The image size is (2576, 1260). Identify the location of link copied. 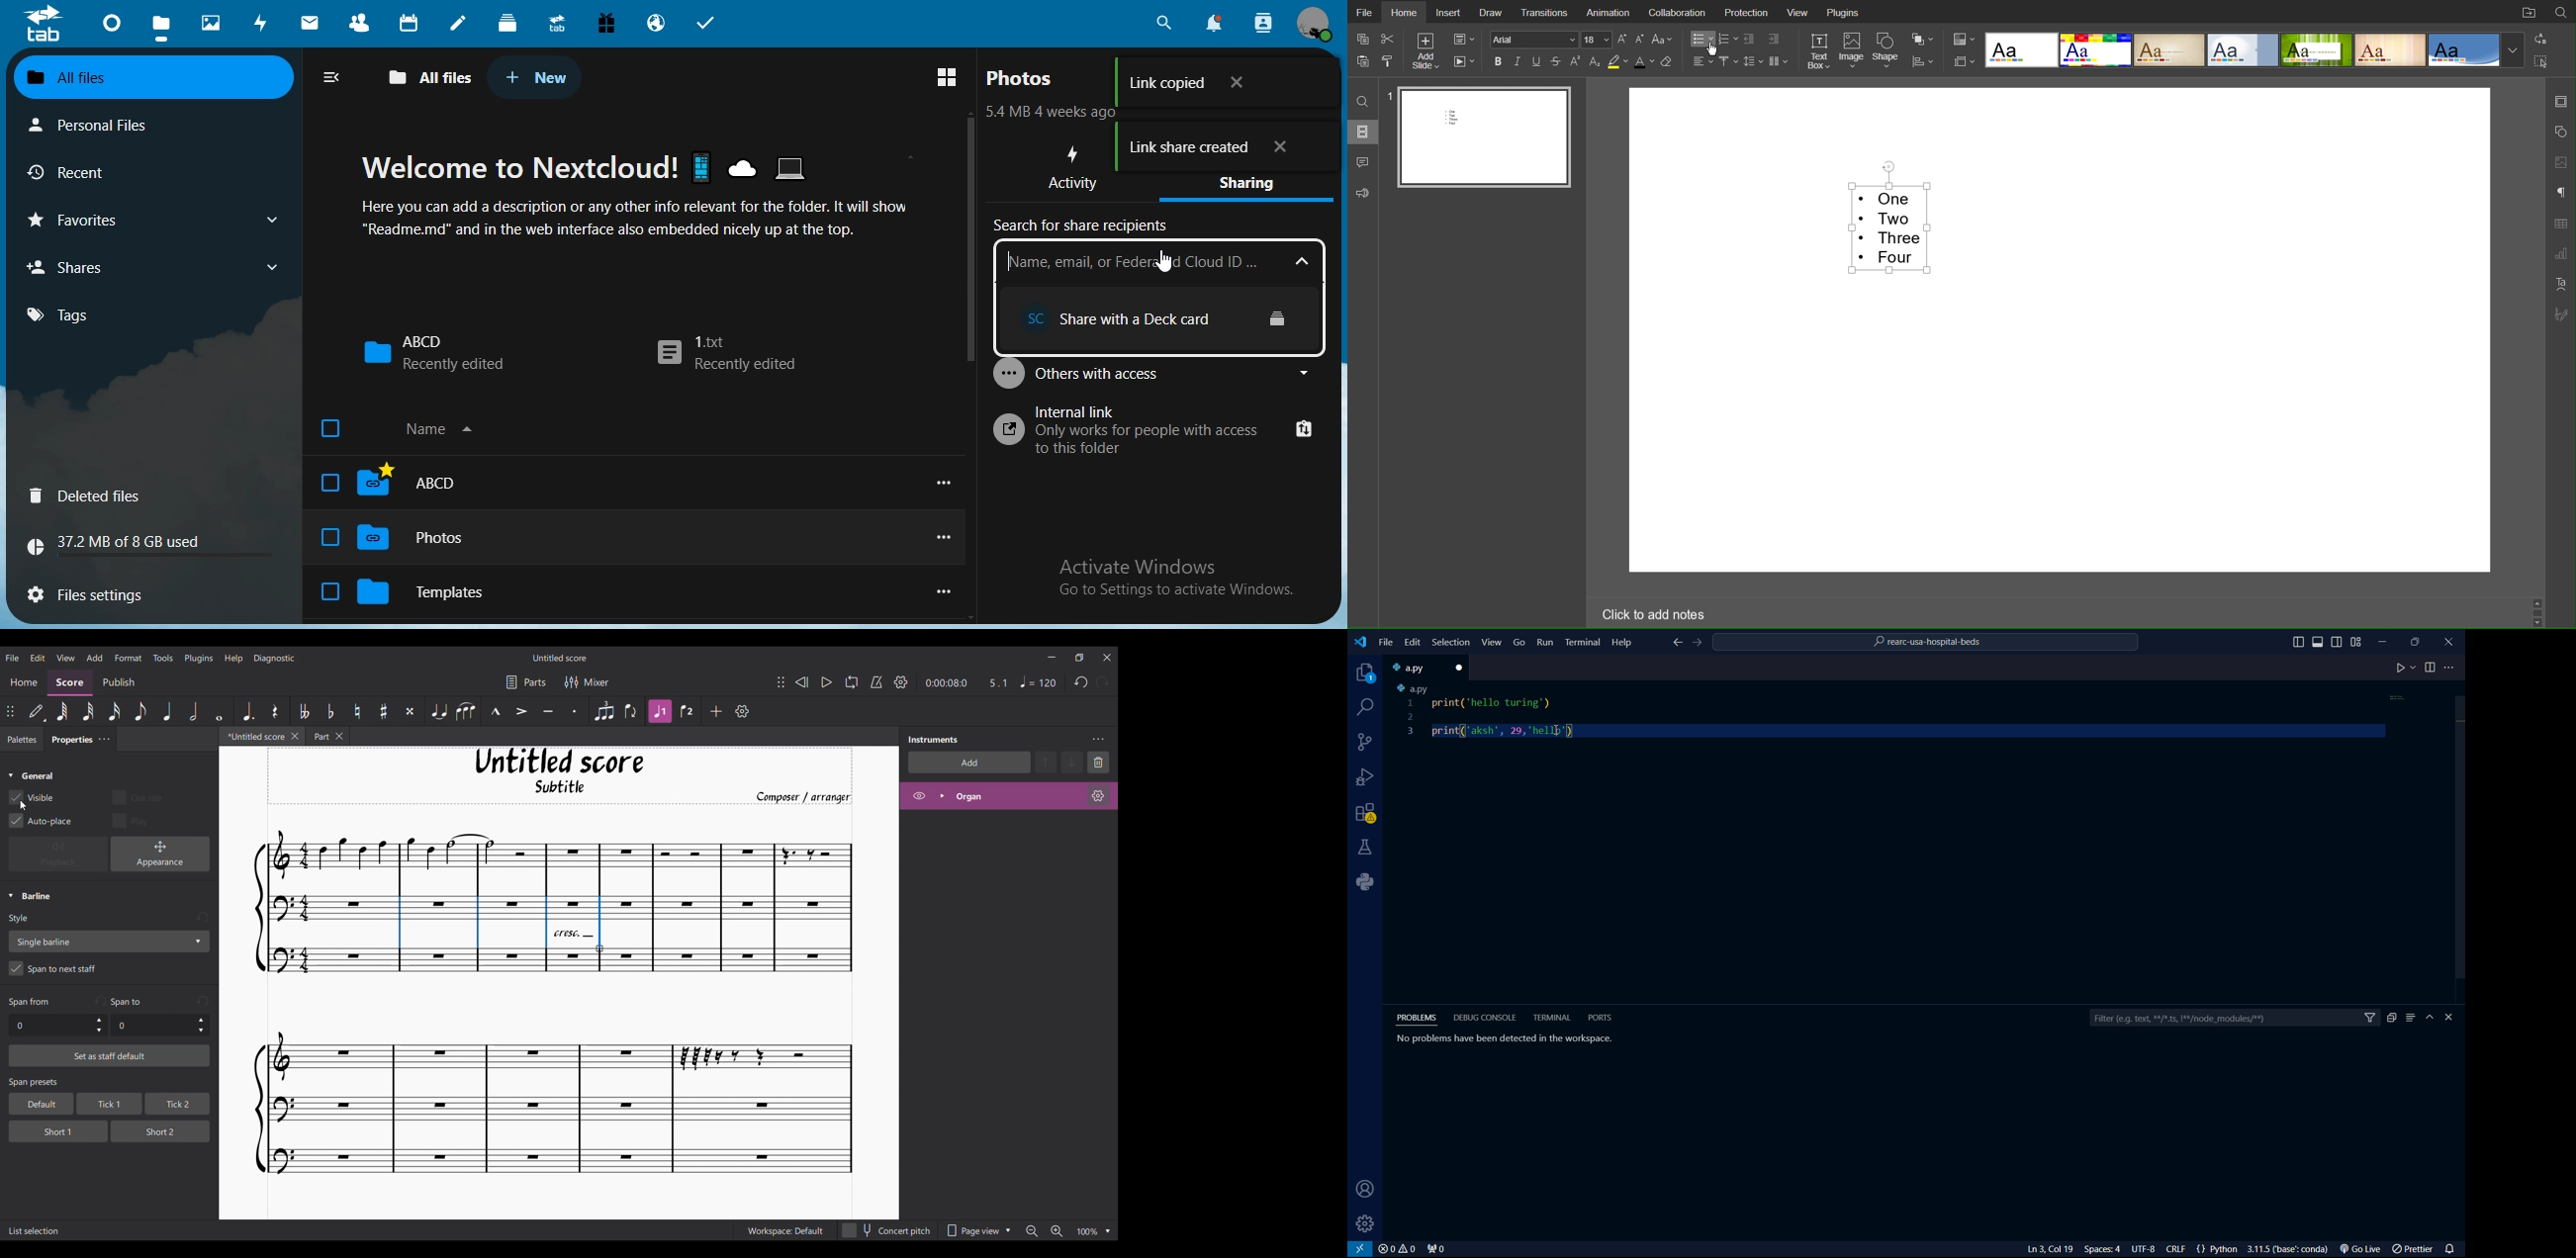
(1221, 83).